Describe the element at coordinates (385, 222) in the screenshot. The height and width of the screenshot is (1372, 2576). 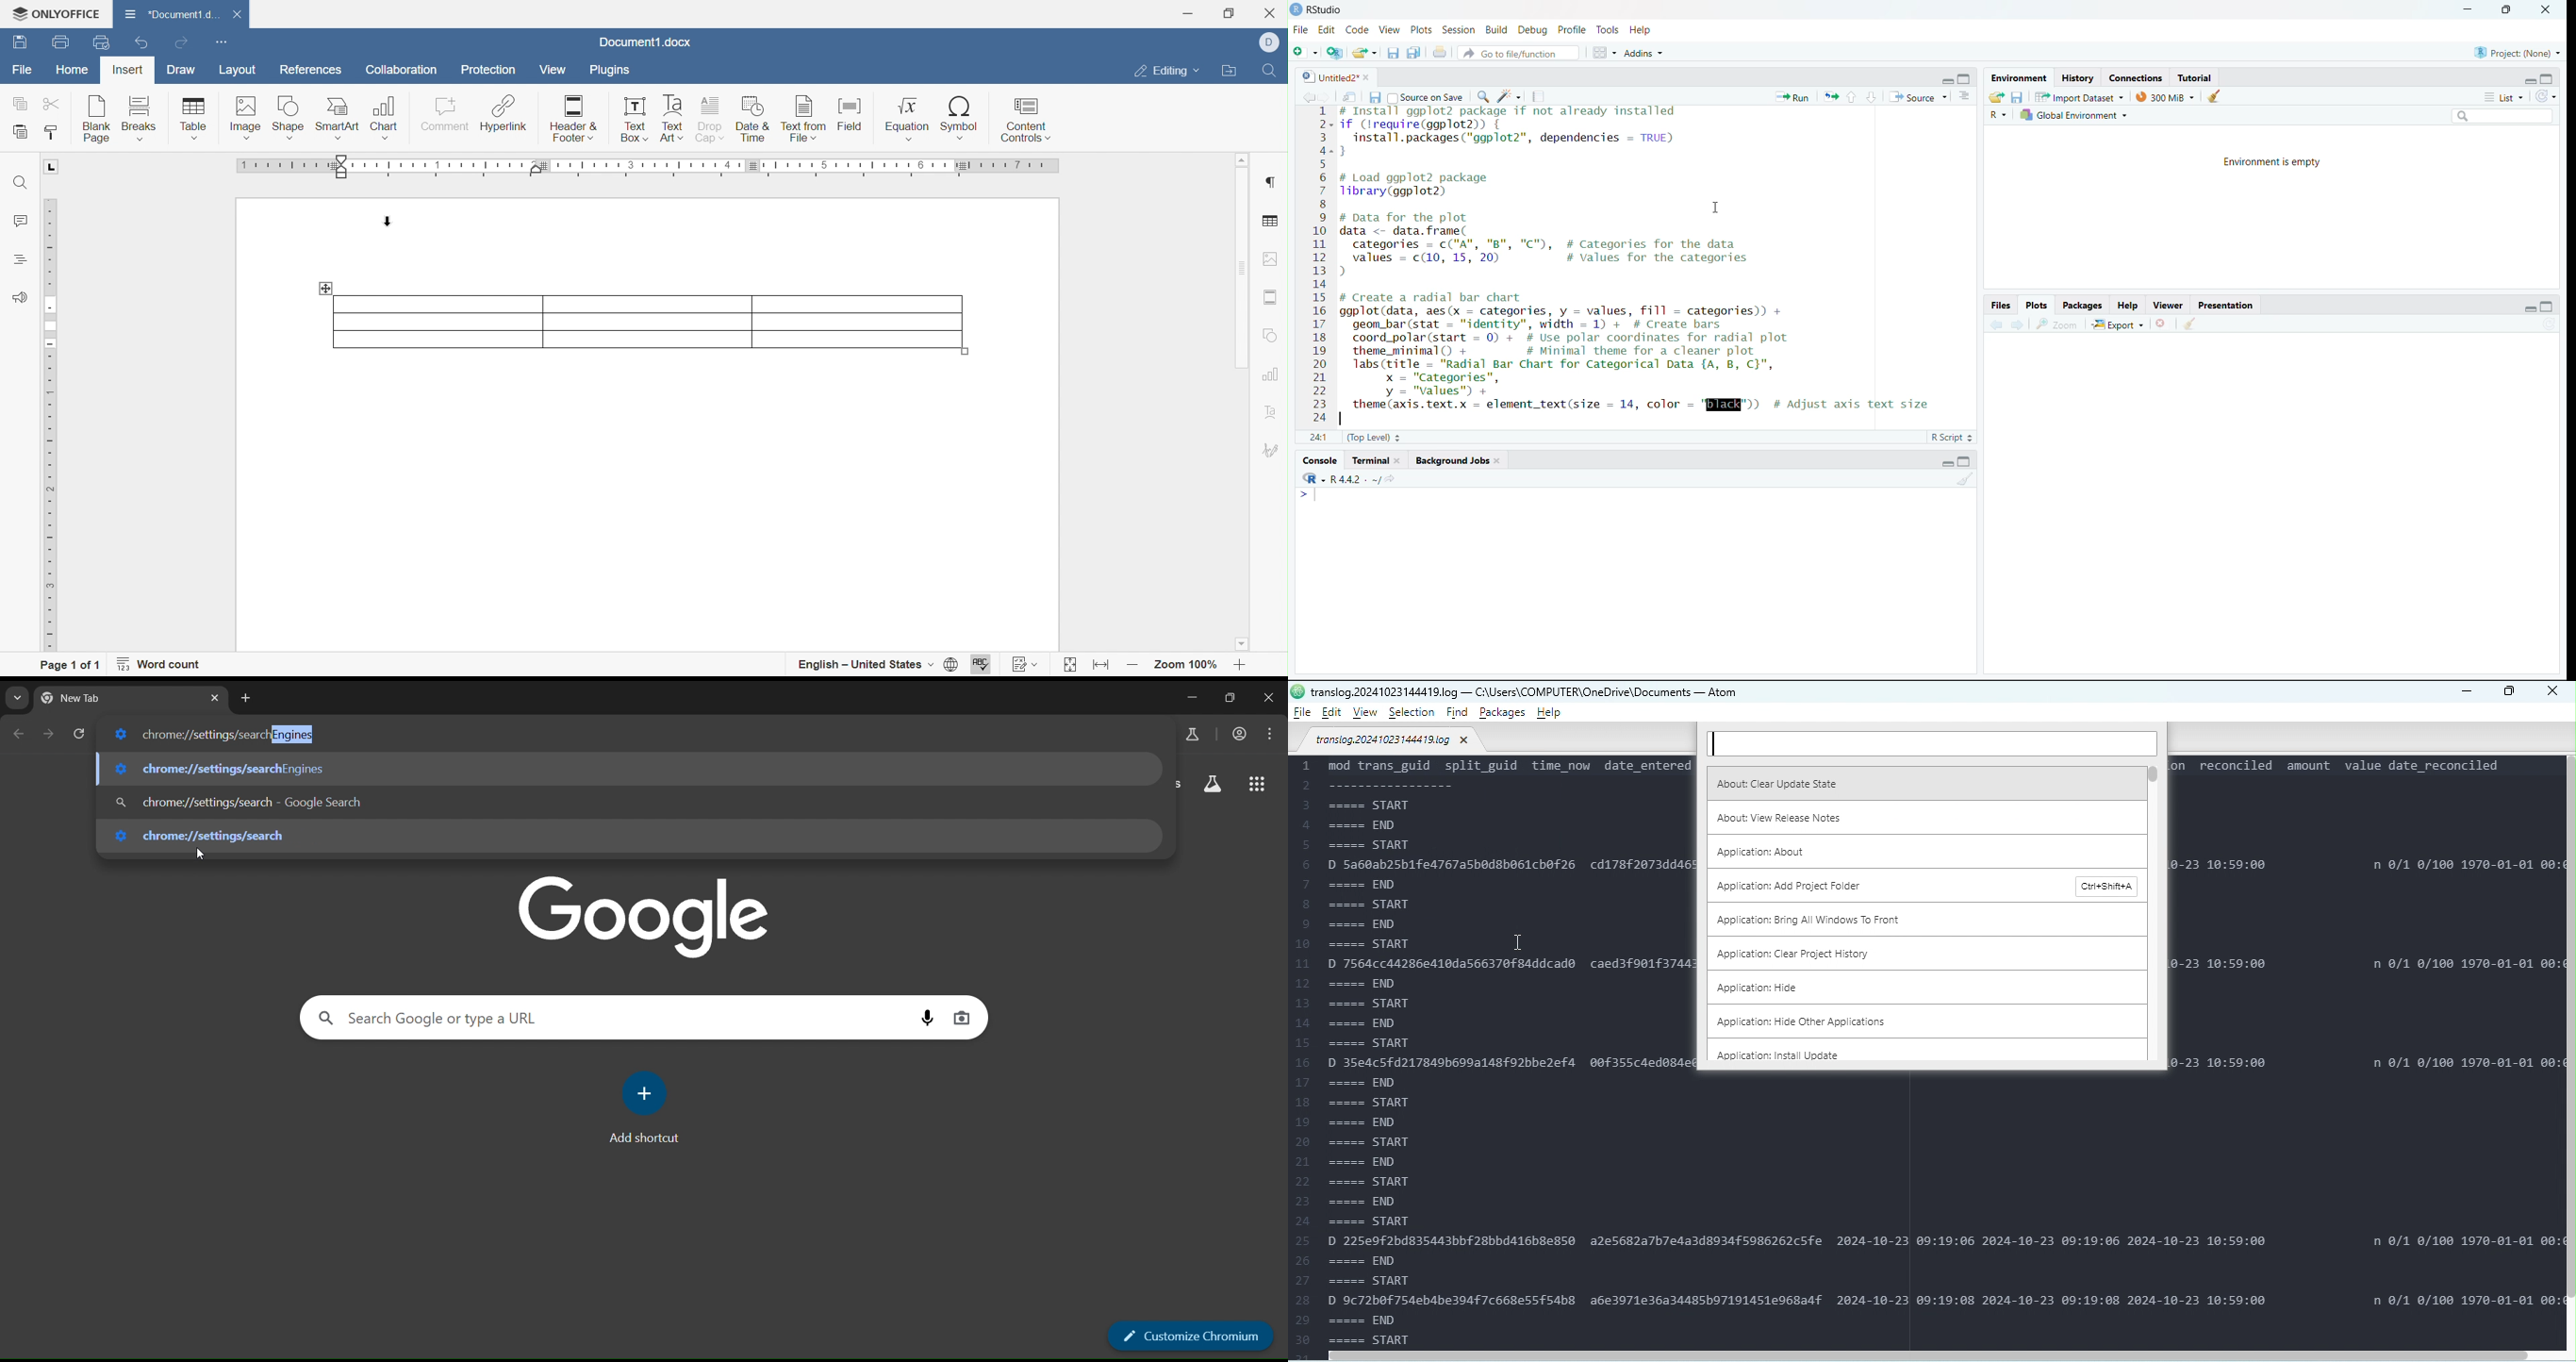
I see `Cursor` at that location.